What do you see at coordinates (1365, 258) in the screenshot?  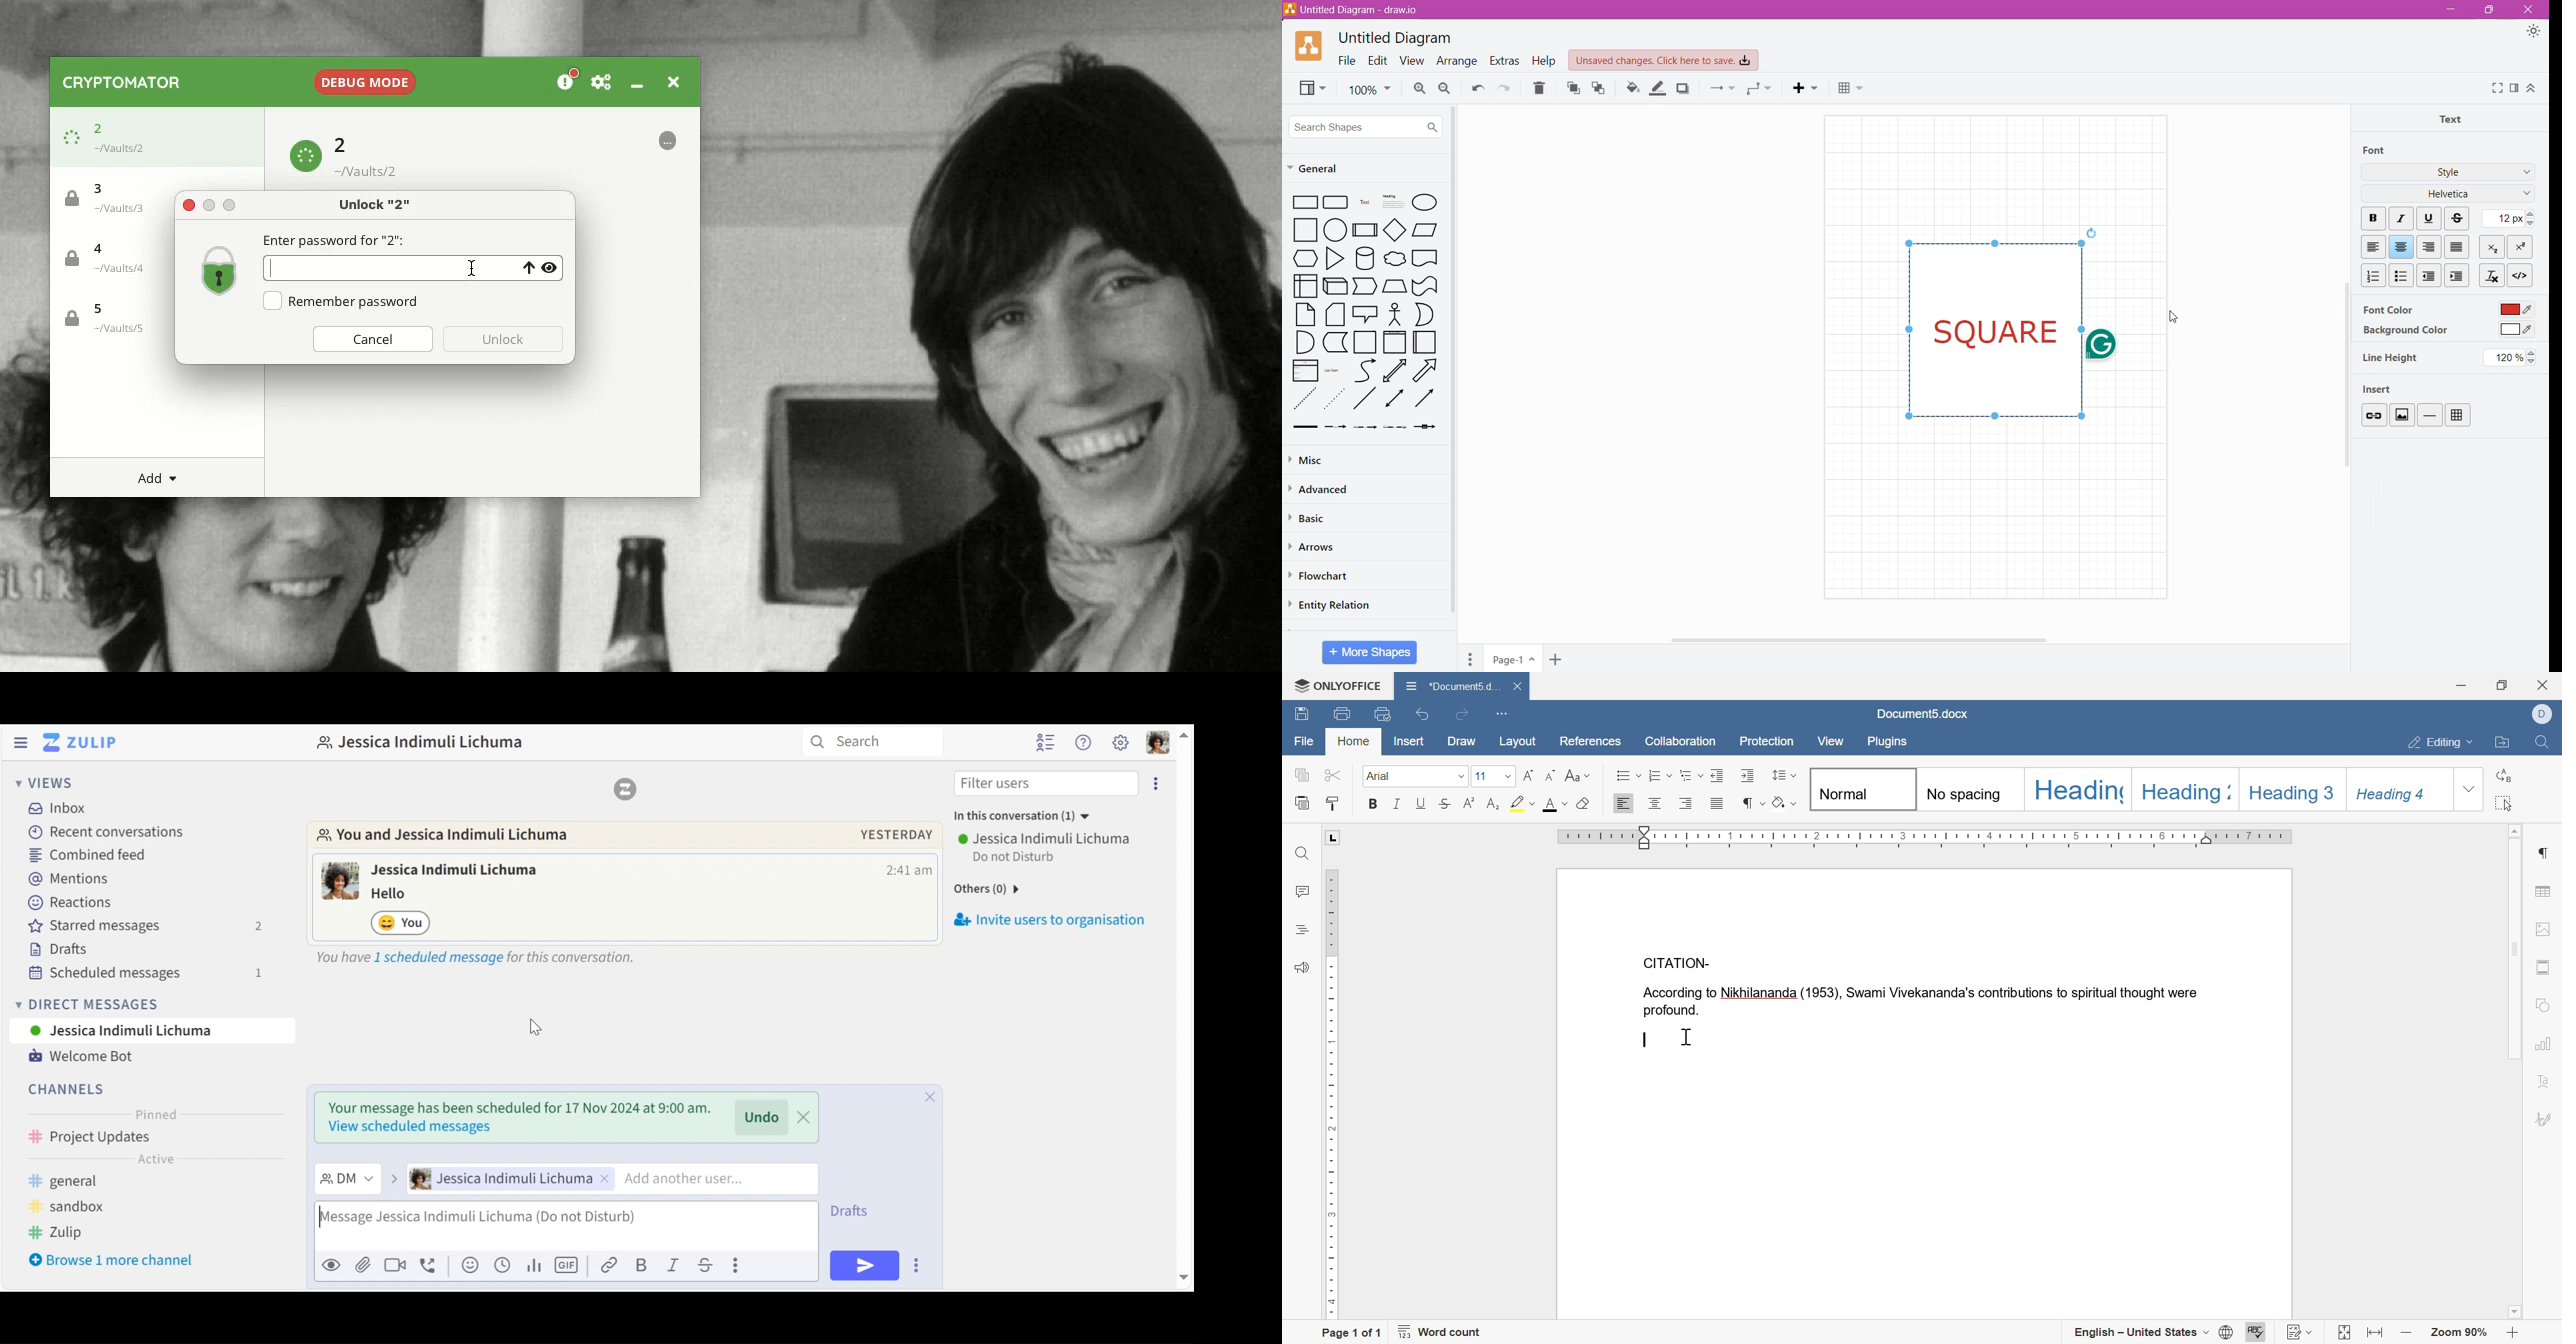 I see `Cylinder ` at bounding box center [1365, 258].